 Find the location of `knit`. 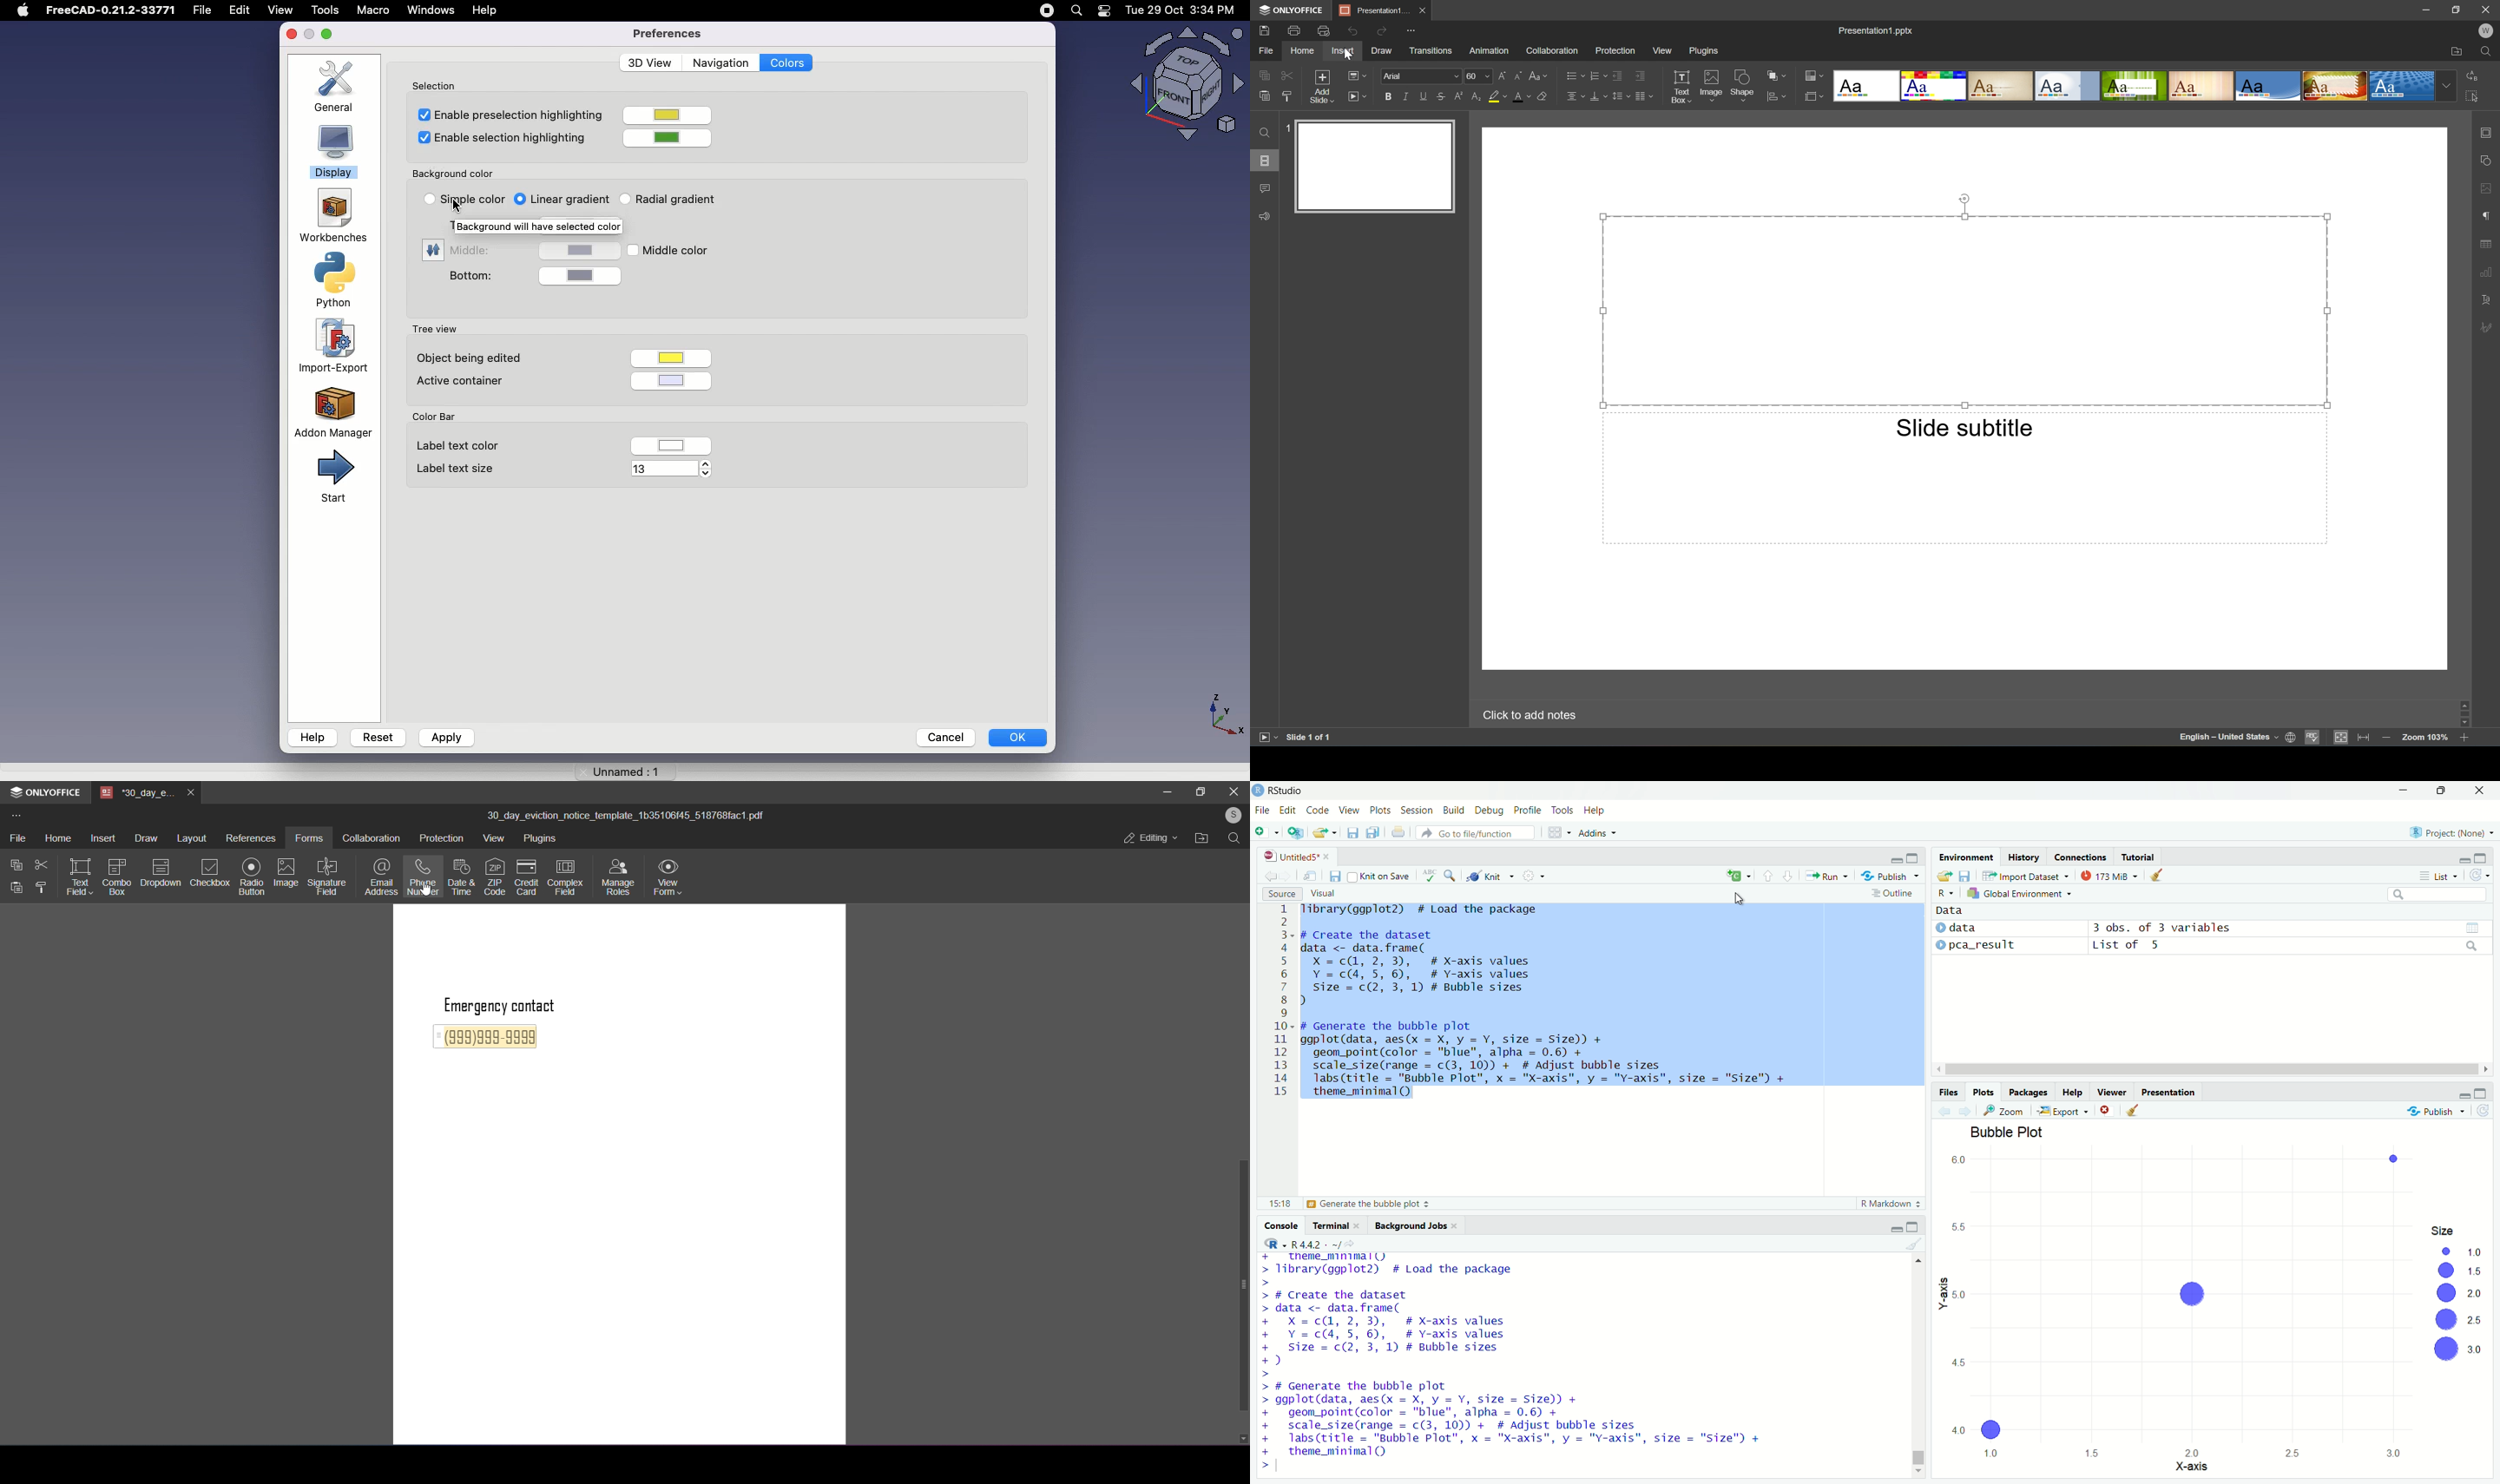

knit is located at coordinates (1491, 875).